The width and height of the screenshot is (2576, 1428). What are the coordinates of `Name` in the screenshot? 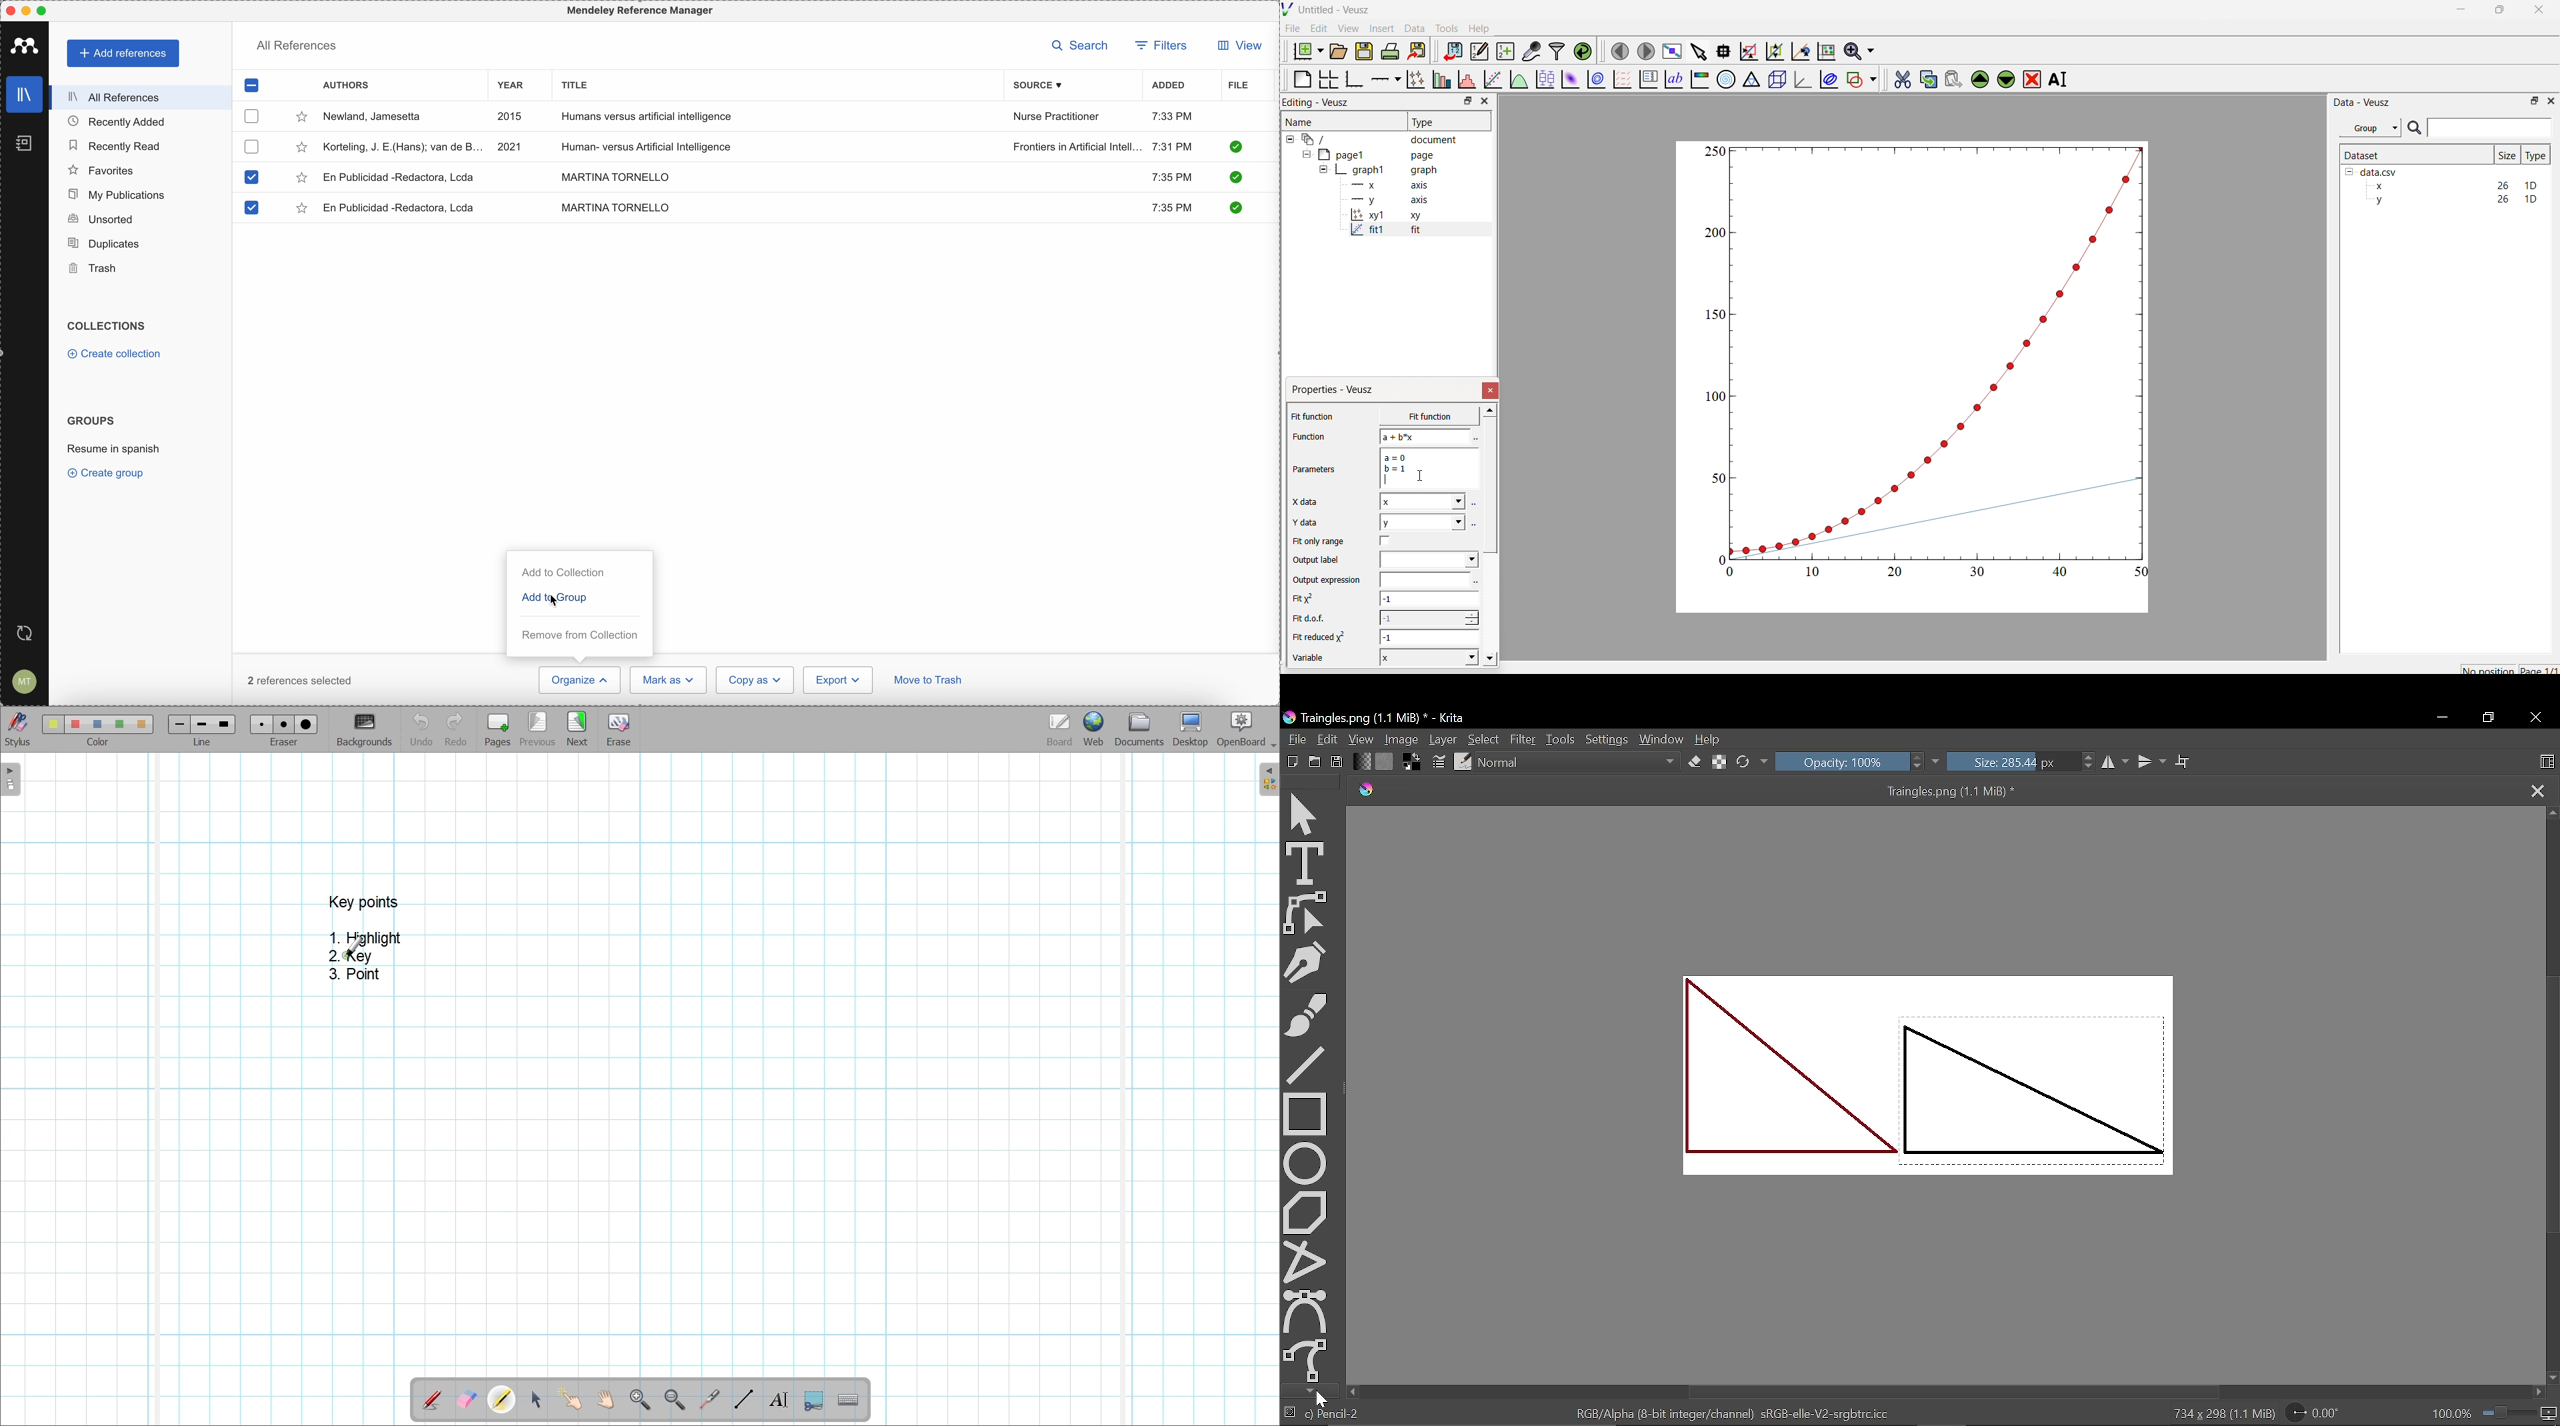 It's located at (1301, 121).